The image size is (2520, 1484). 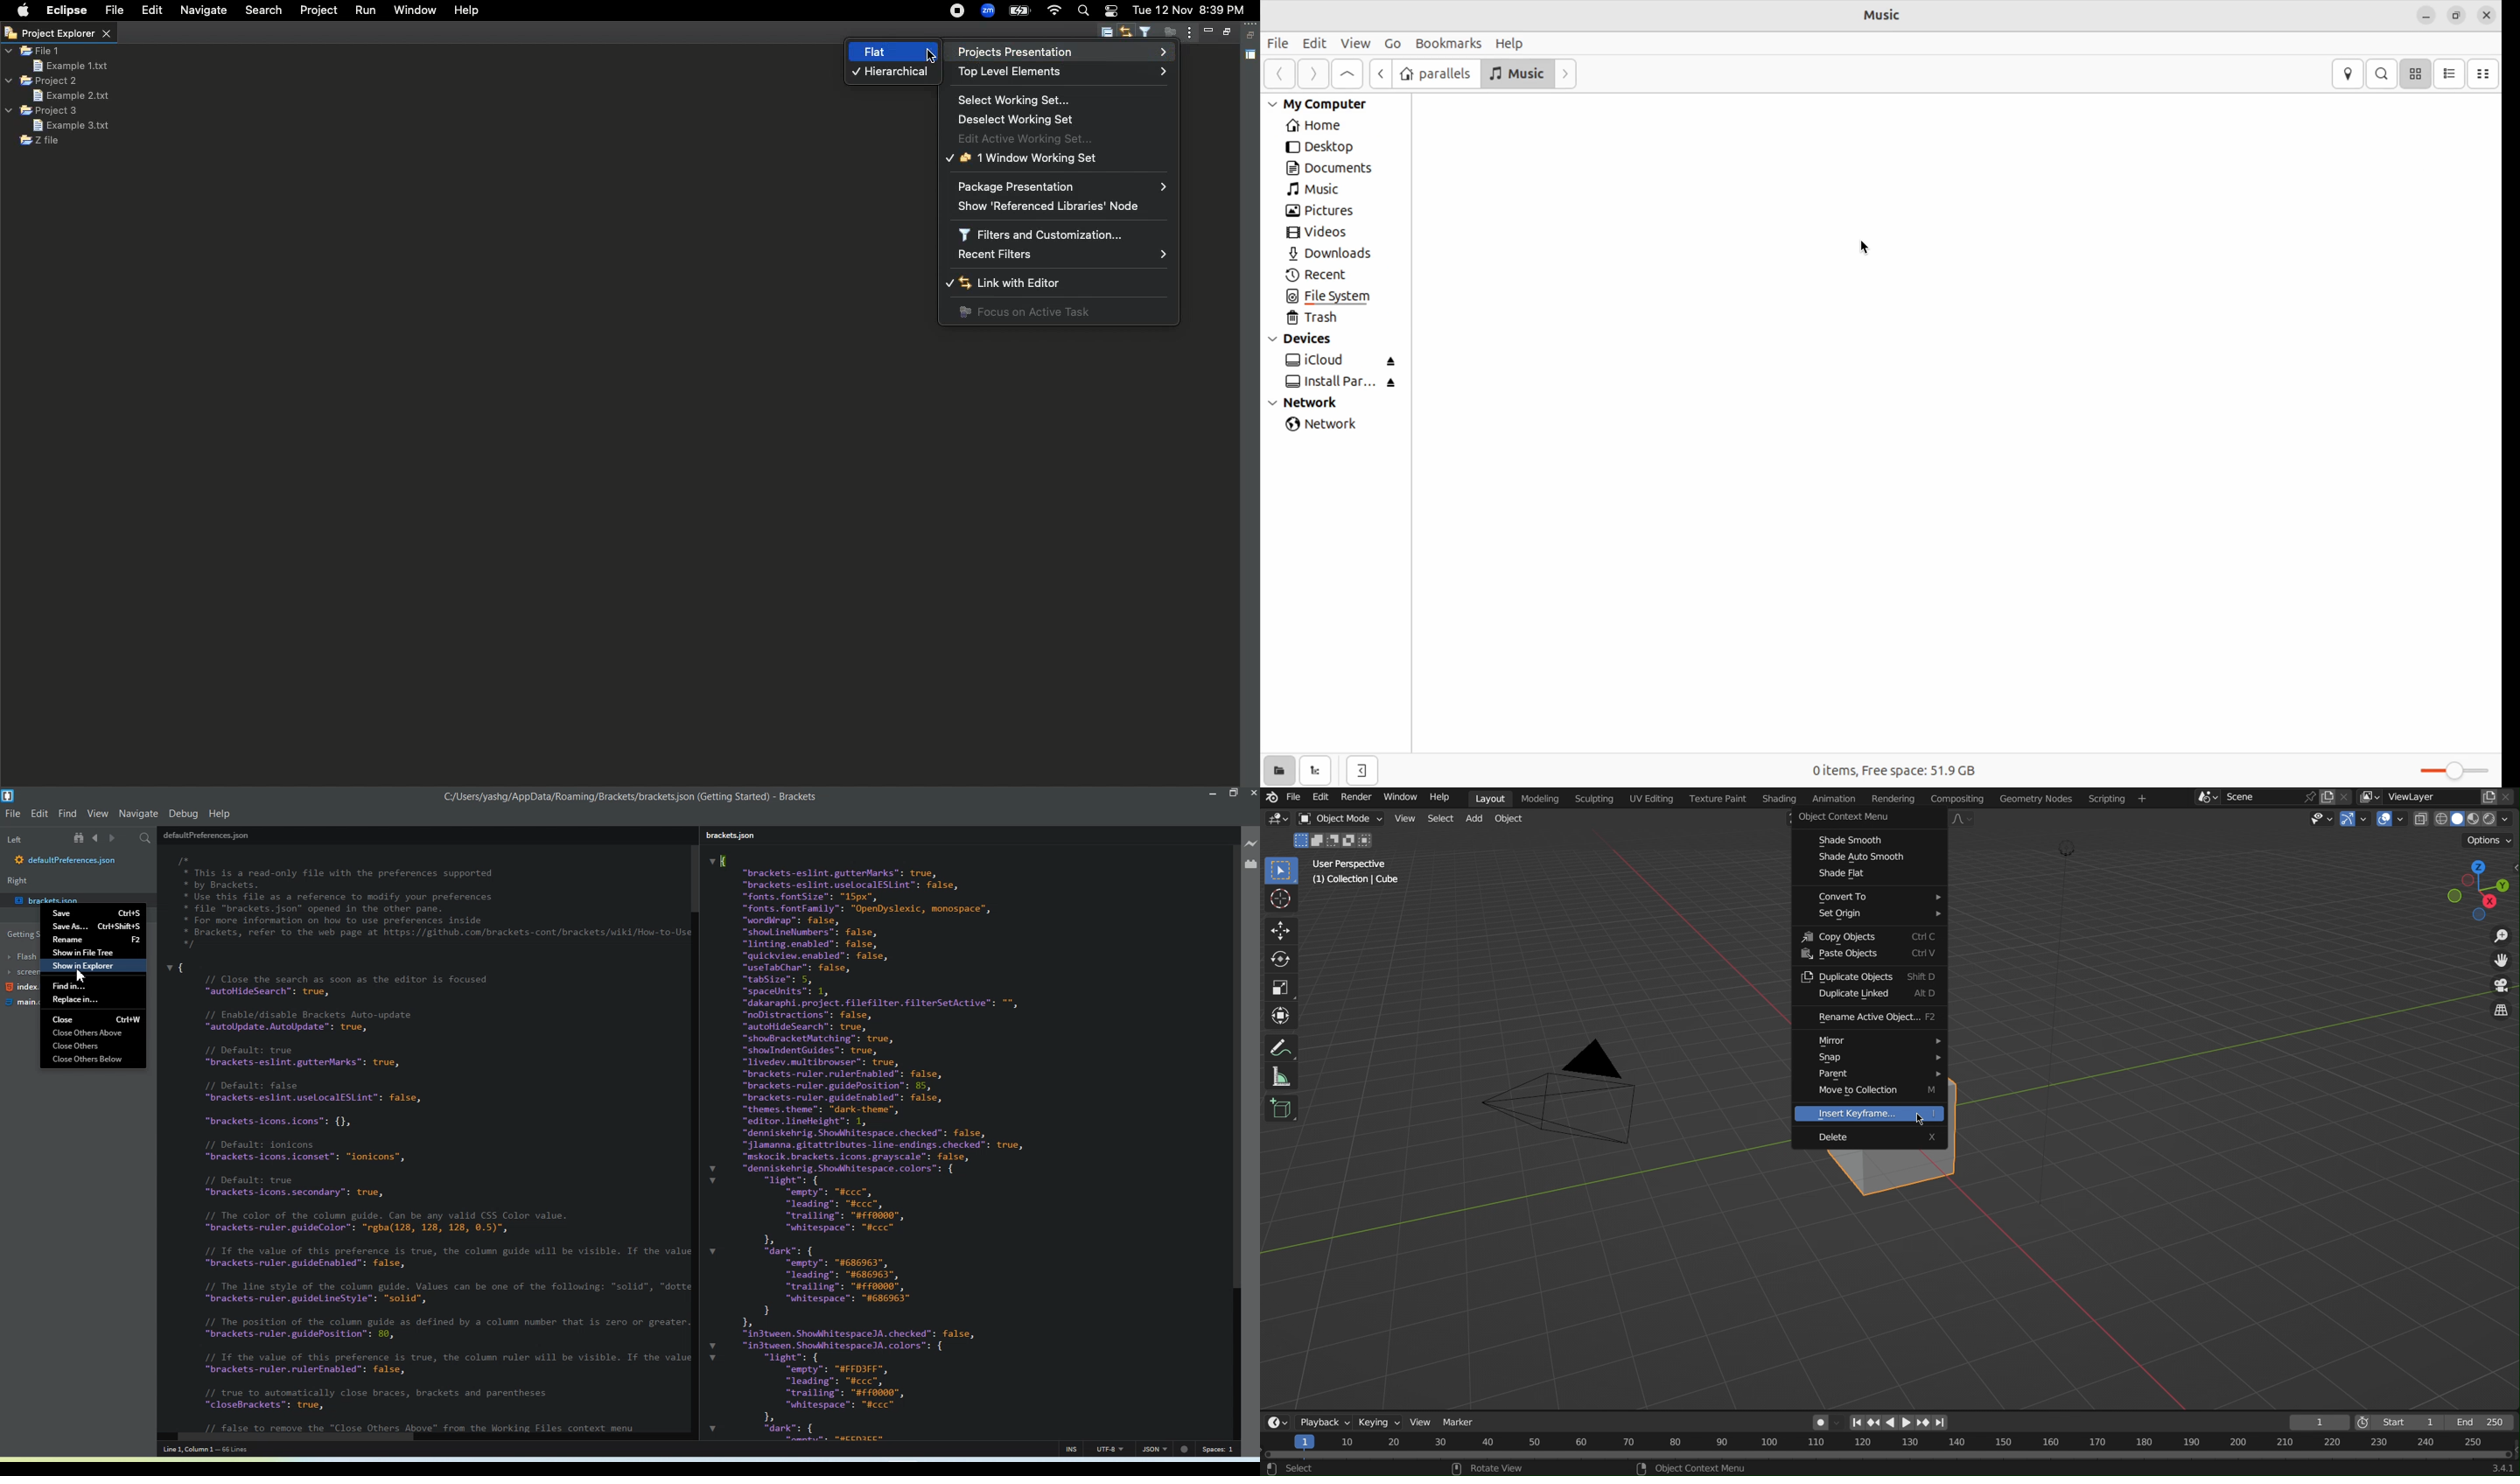 I want to click on Rendering, so click(x=1893, y=799).